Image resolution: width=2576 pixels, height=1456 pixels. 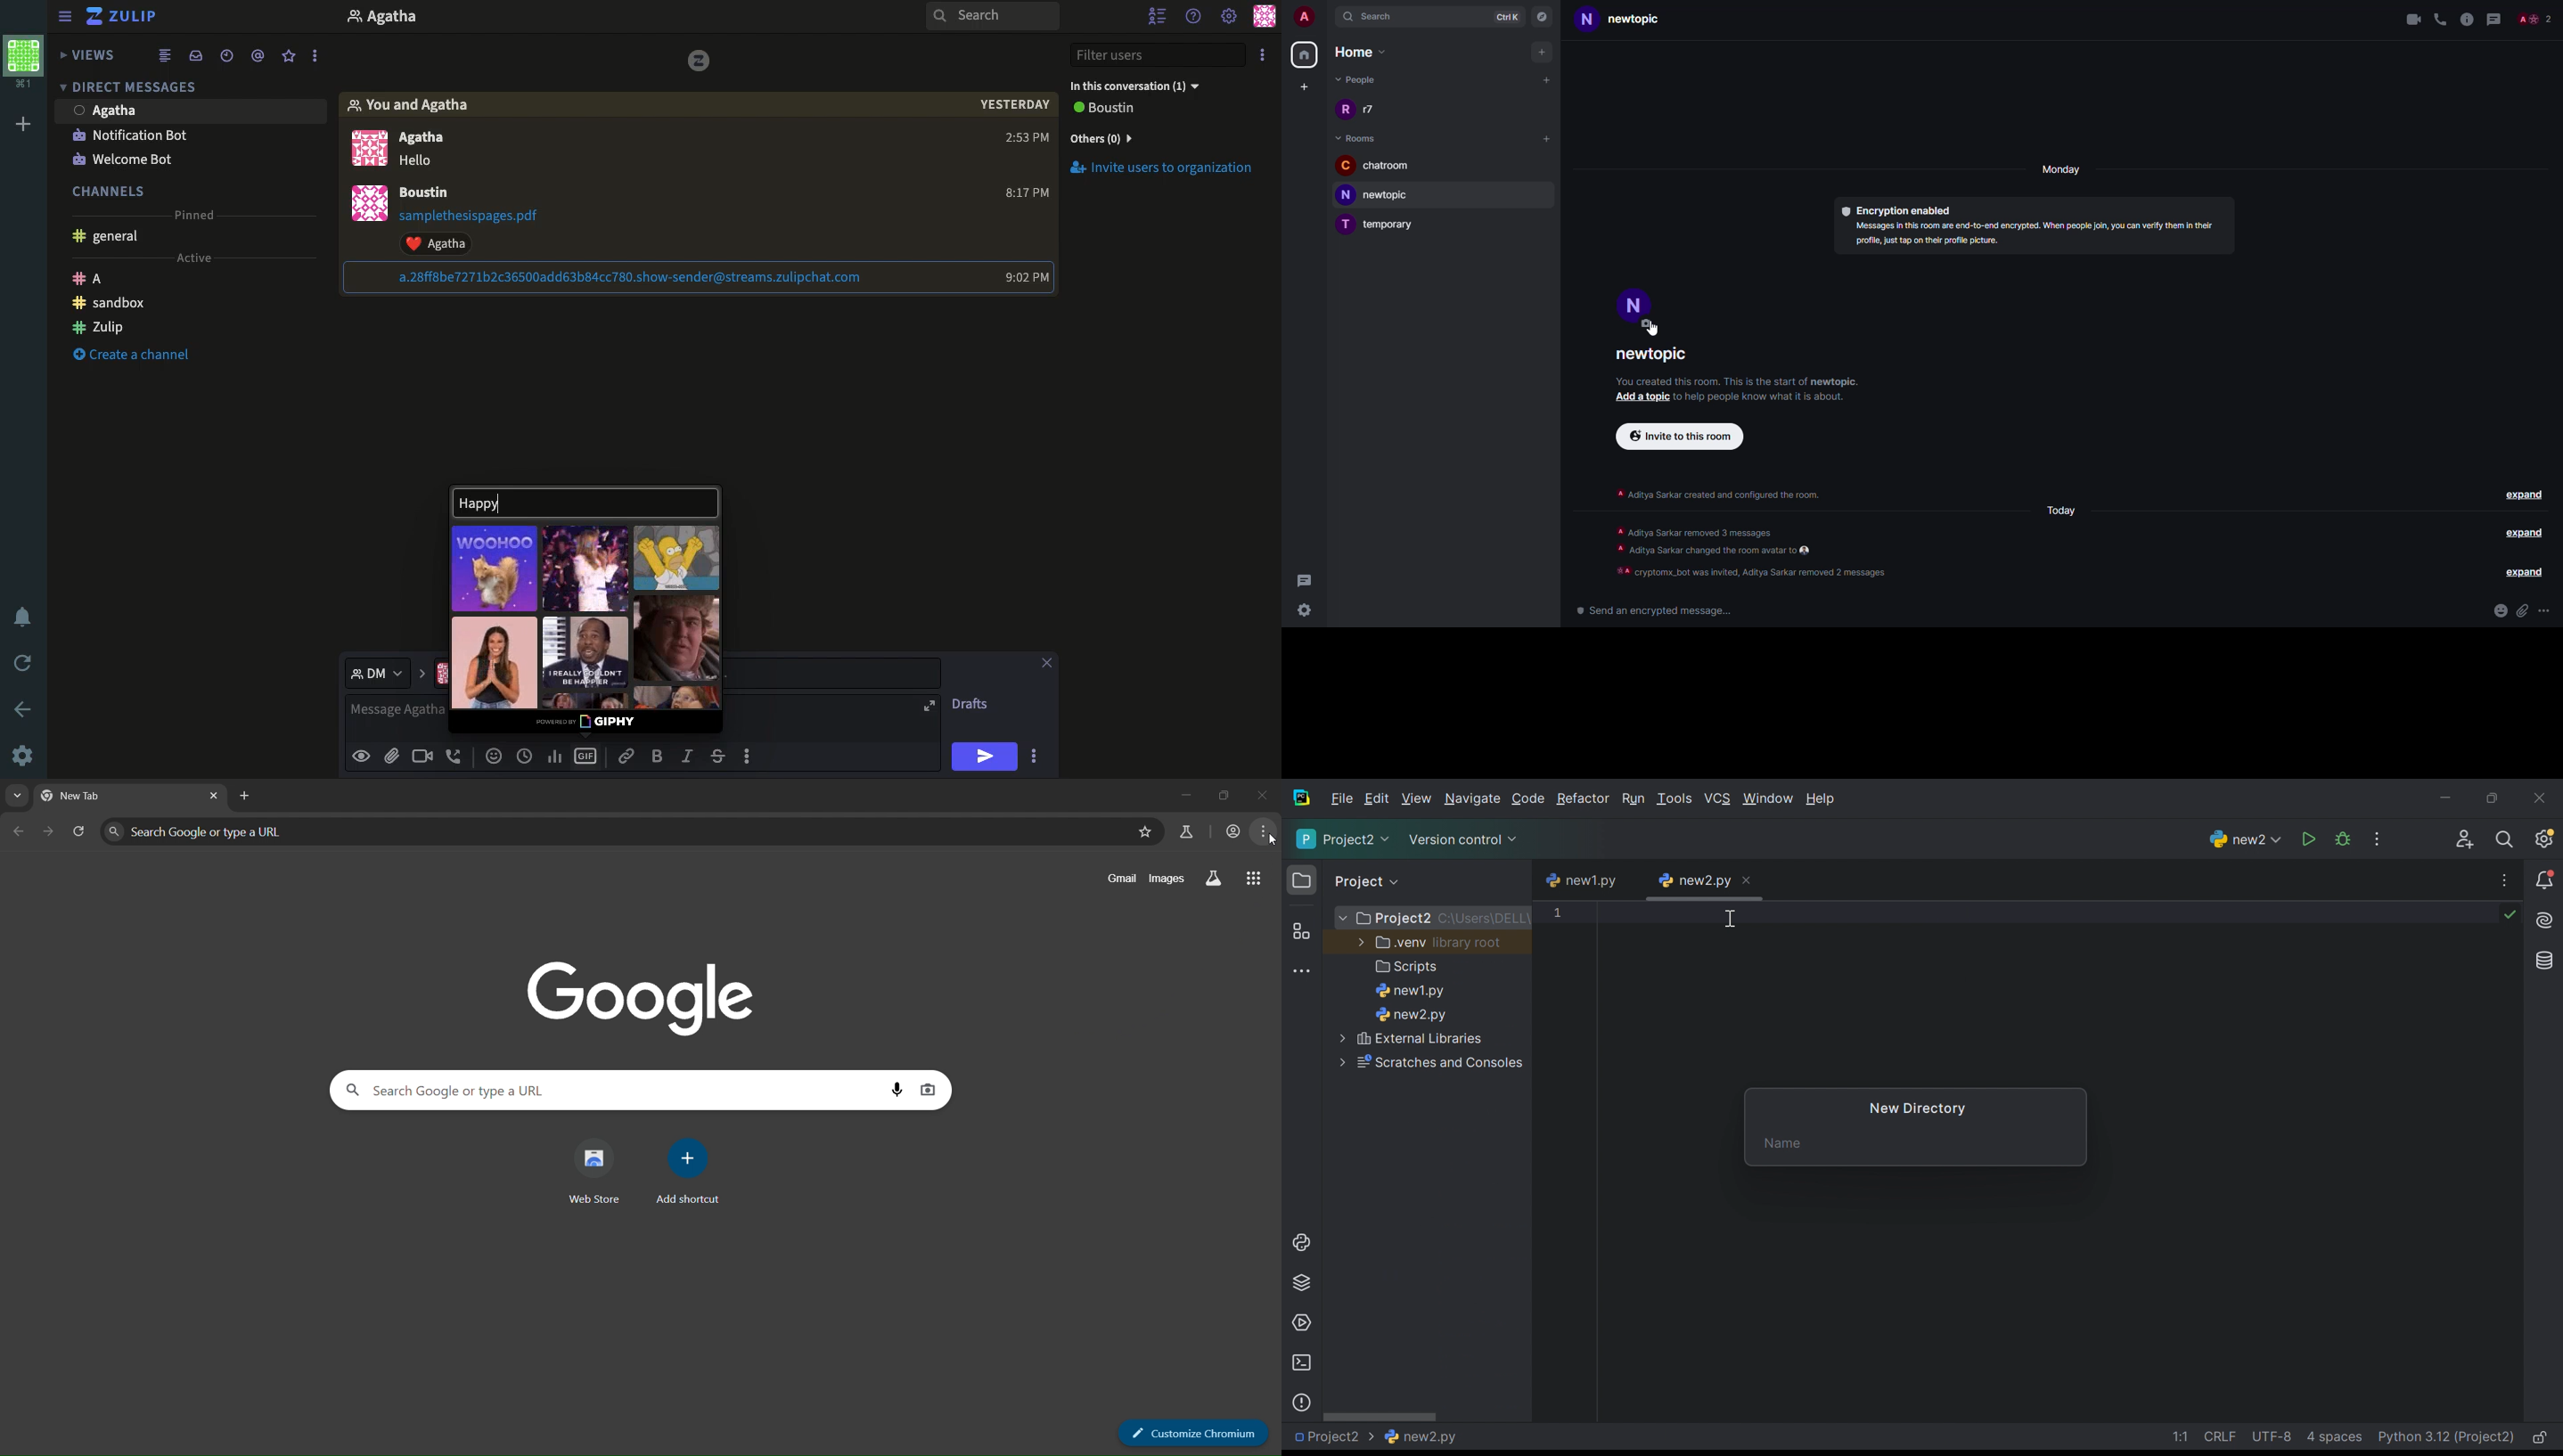 I want to click on Italics, so click(x=689, y=755).